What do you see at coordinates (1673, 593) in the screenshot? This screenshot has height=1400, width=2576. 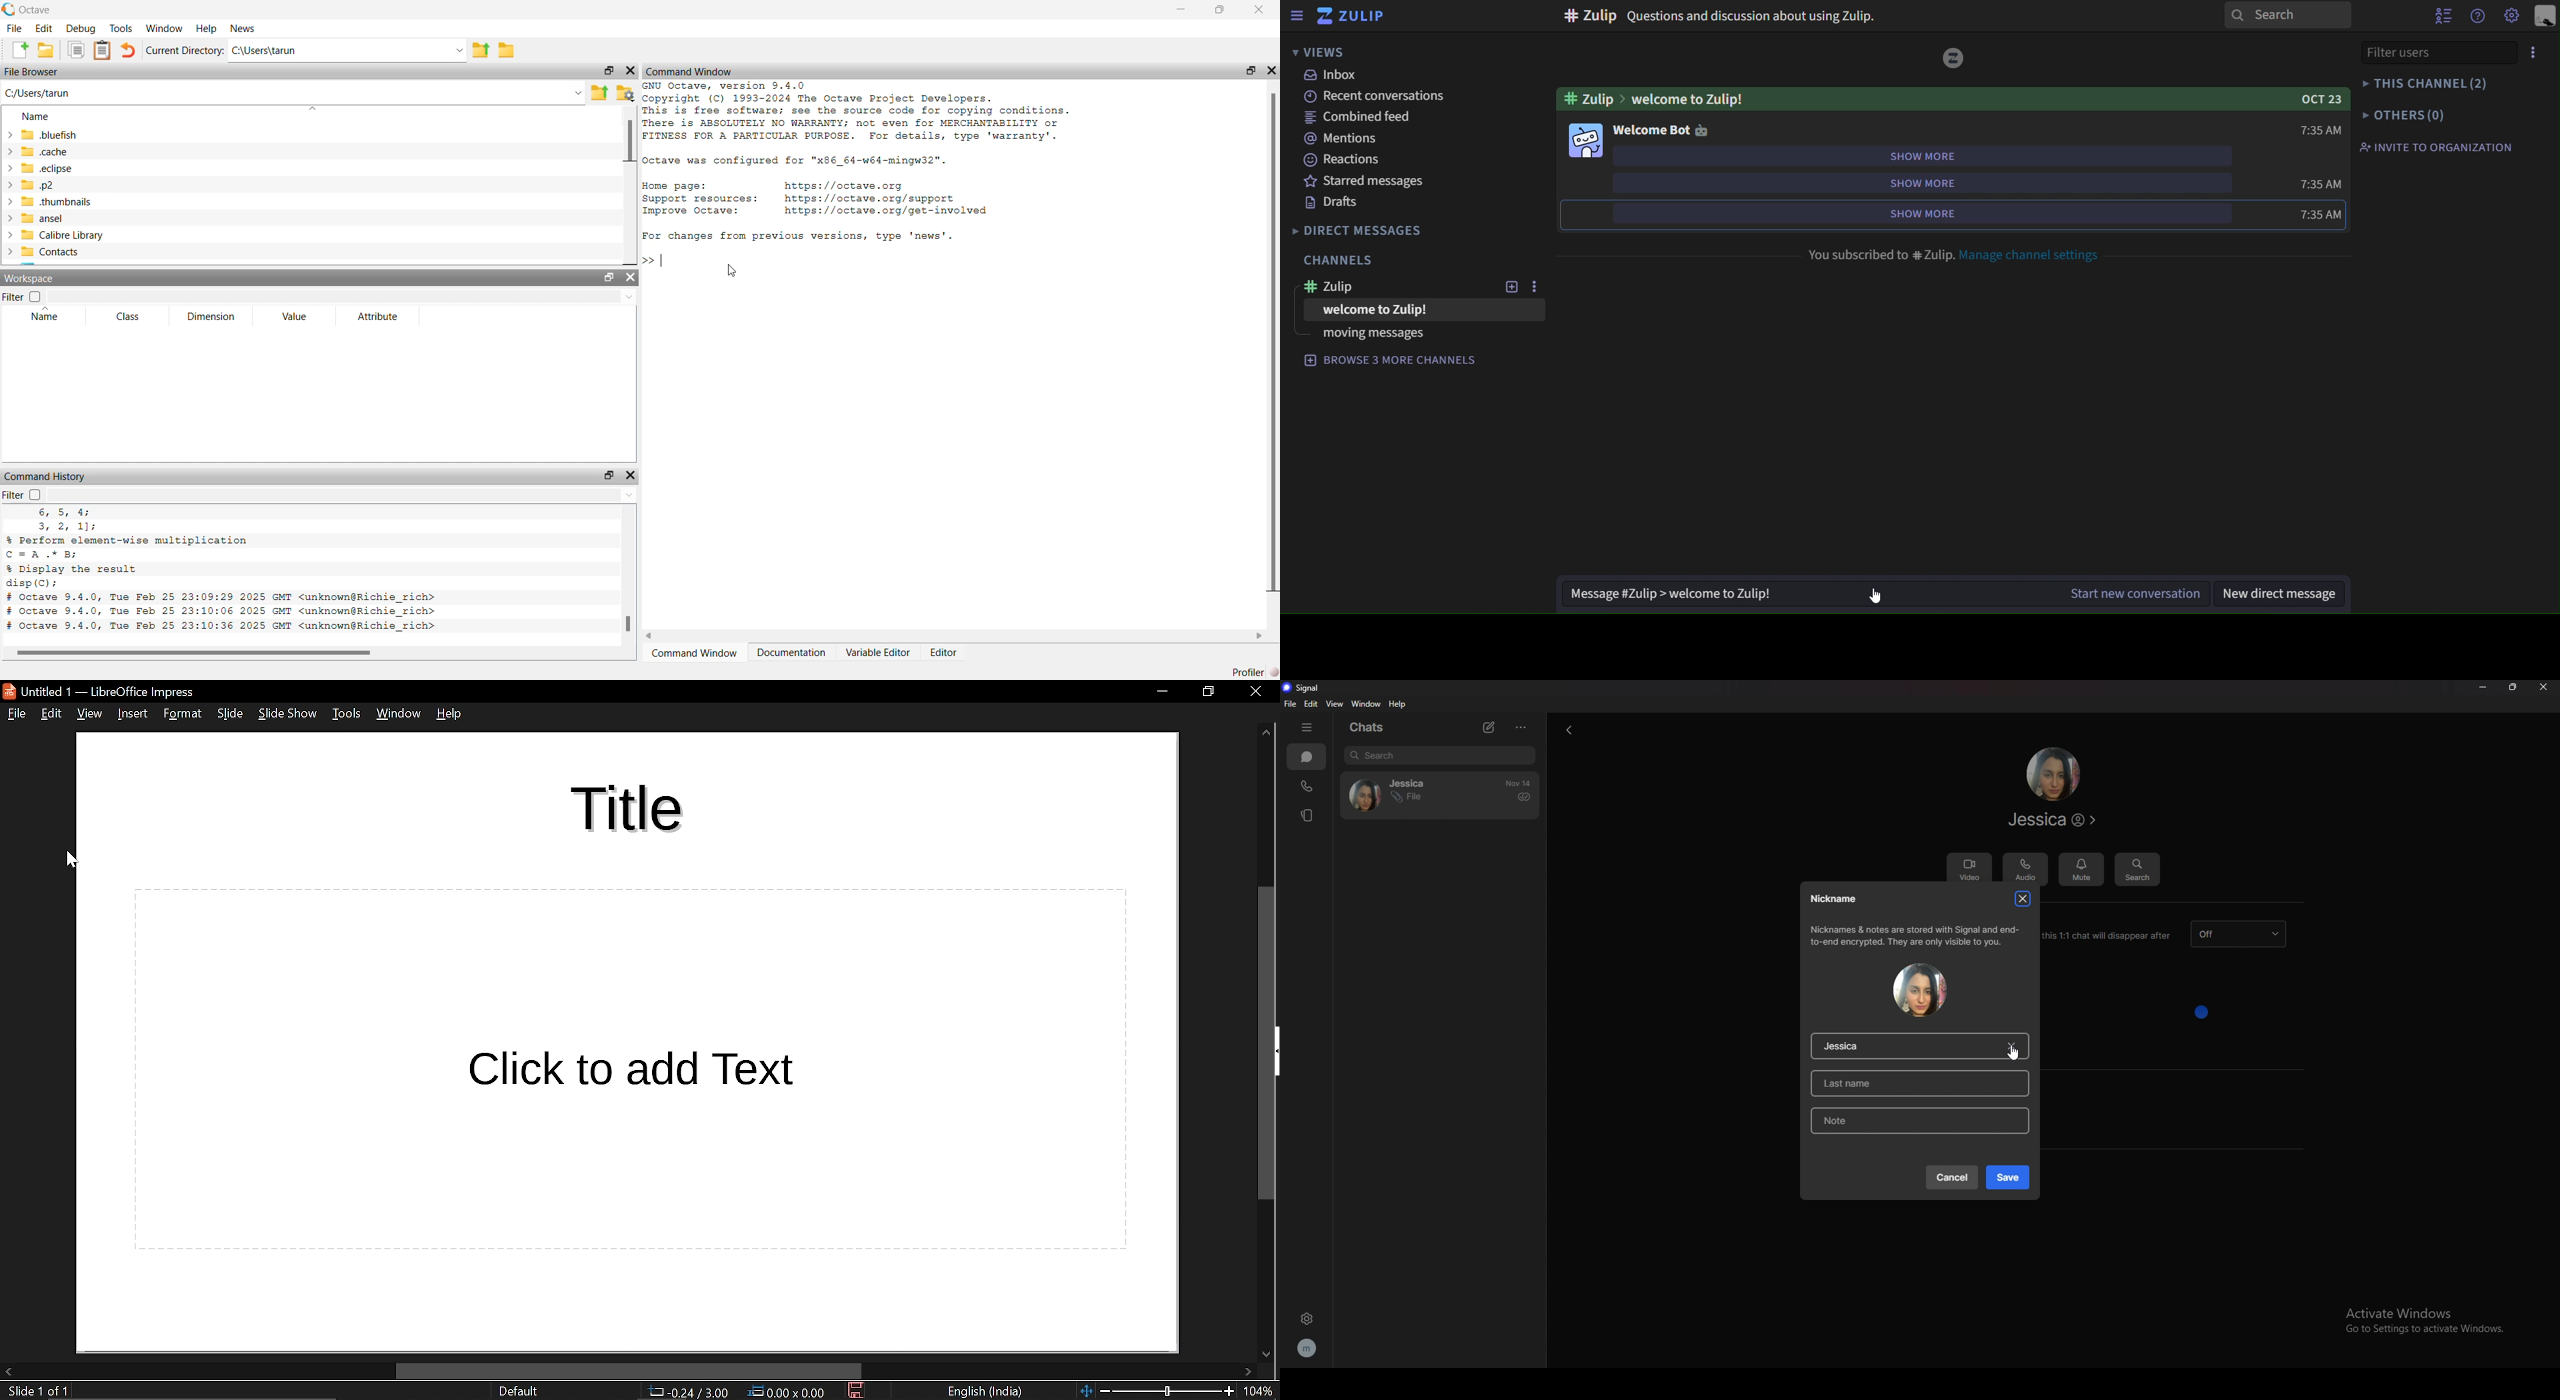 I see `Message#Zulip>welcome to Zulip` at bounding box center [1673, 593].